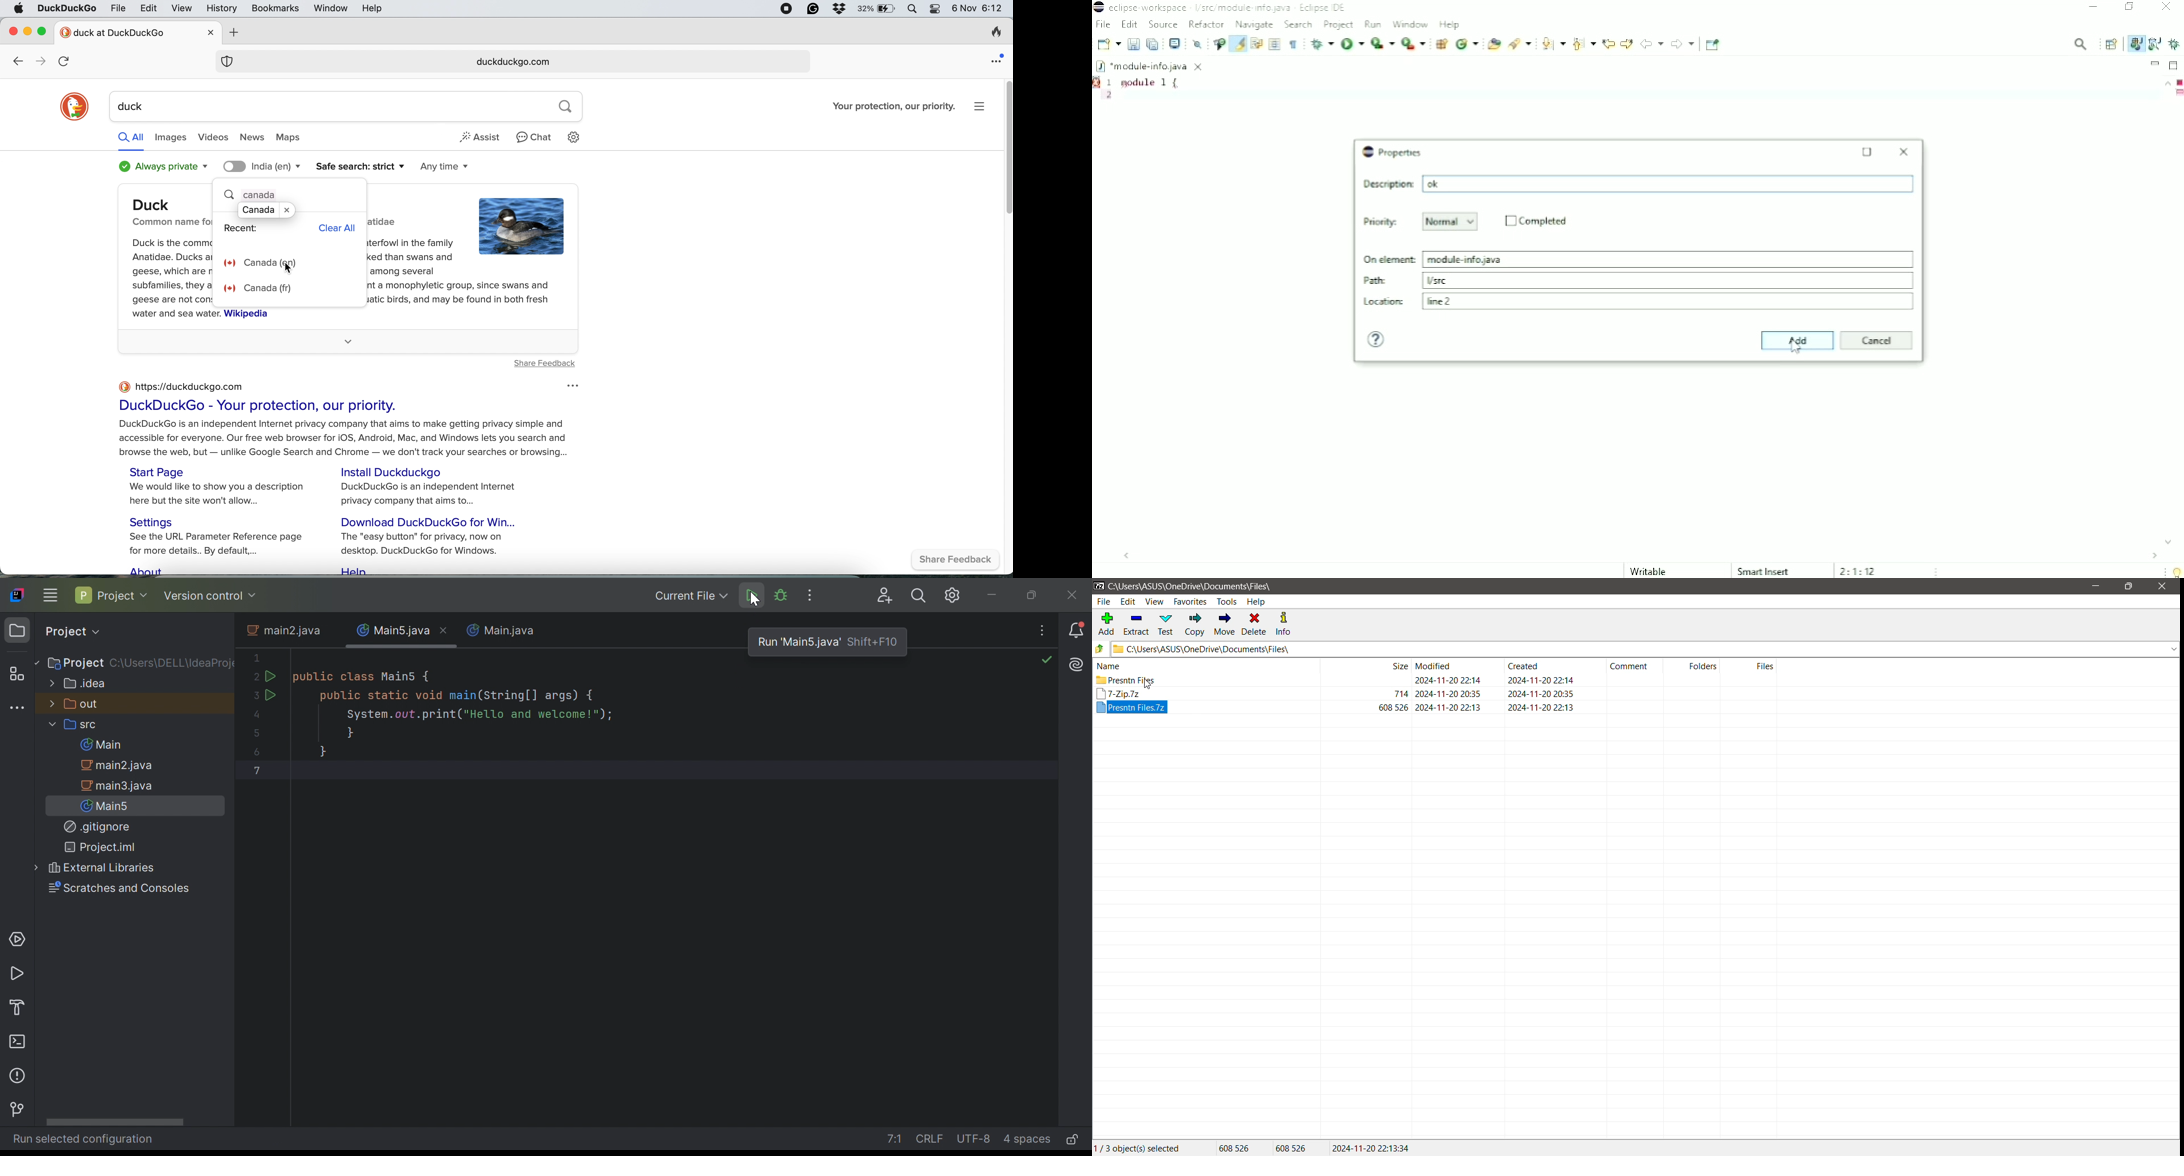 This screenshot has height=1176, width=2184. Describe the element at coordinates (1100, 649) in the screenshot. I see `Move Up one level` at that location.